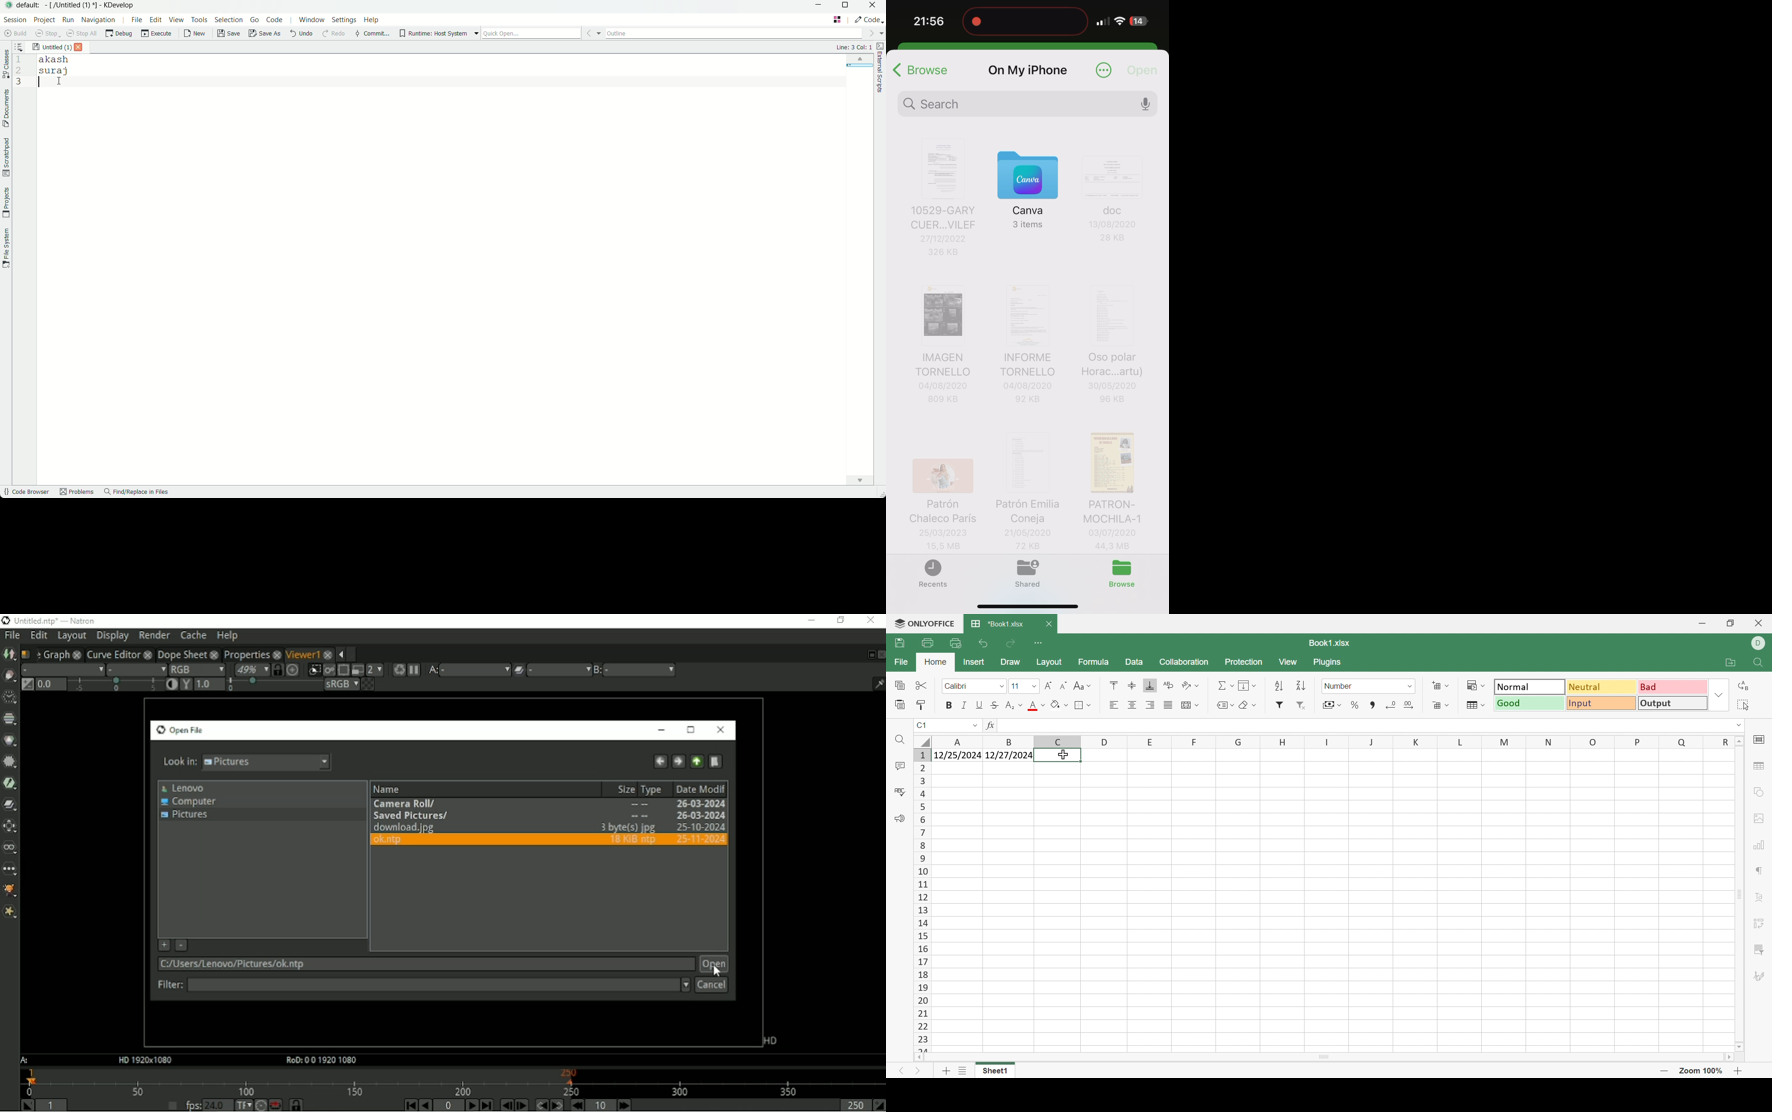 This screenshot has height=1120, width=1792. Describe the element at coordinates (1341, 687) in the screenshot. I see `number` at that location.